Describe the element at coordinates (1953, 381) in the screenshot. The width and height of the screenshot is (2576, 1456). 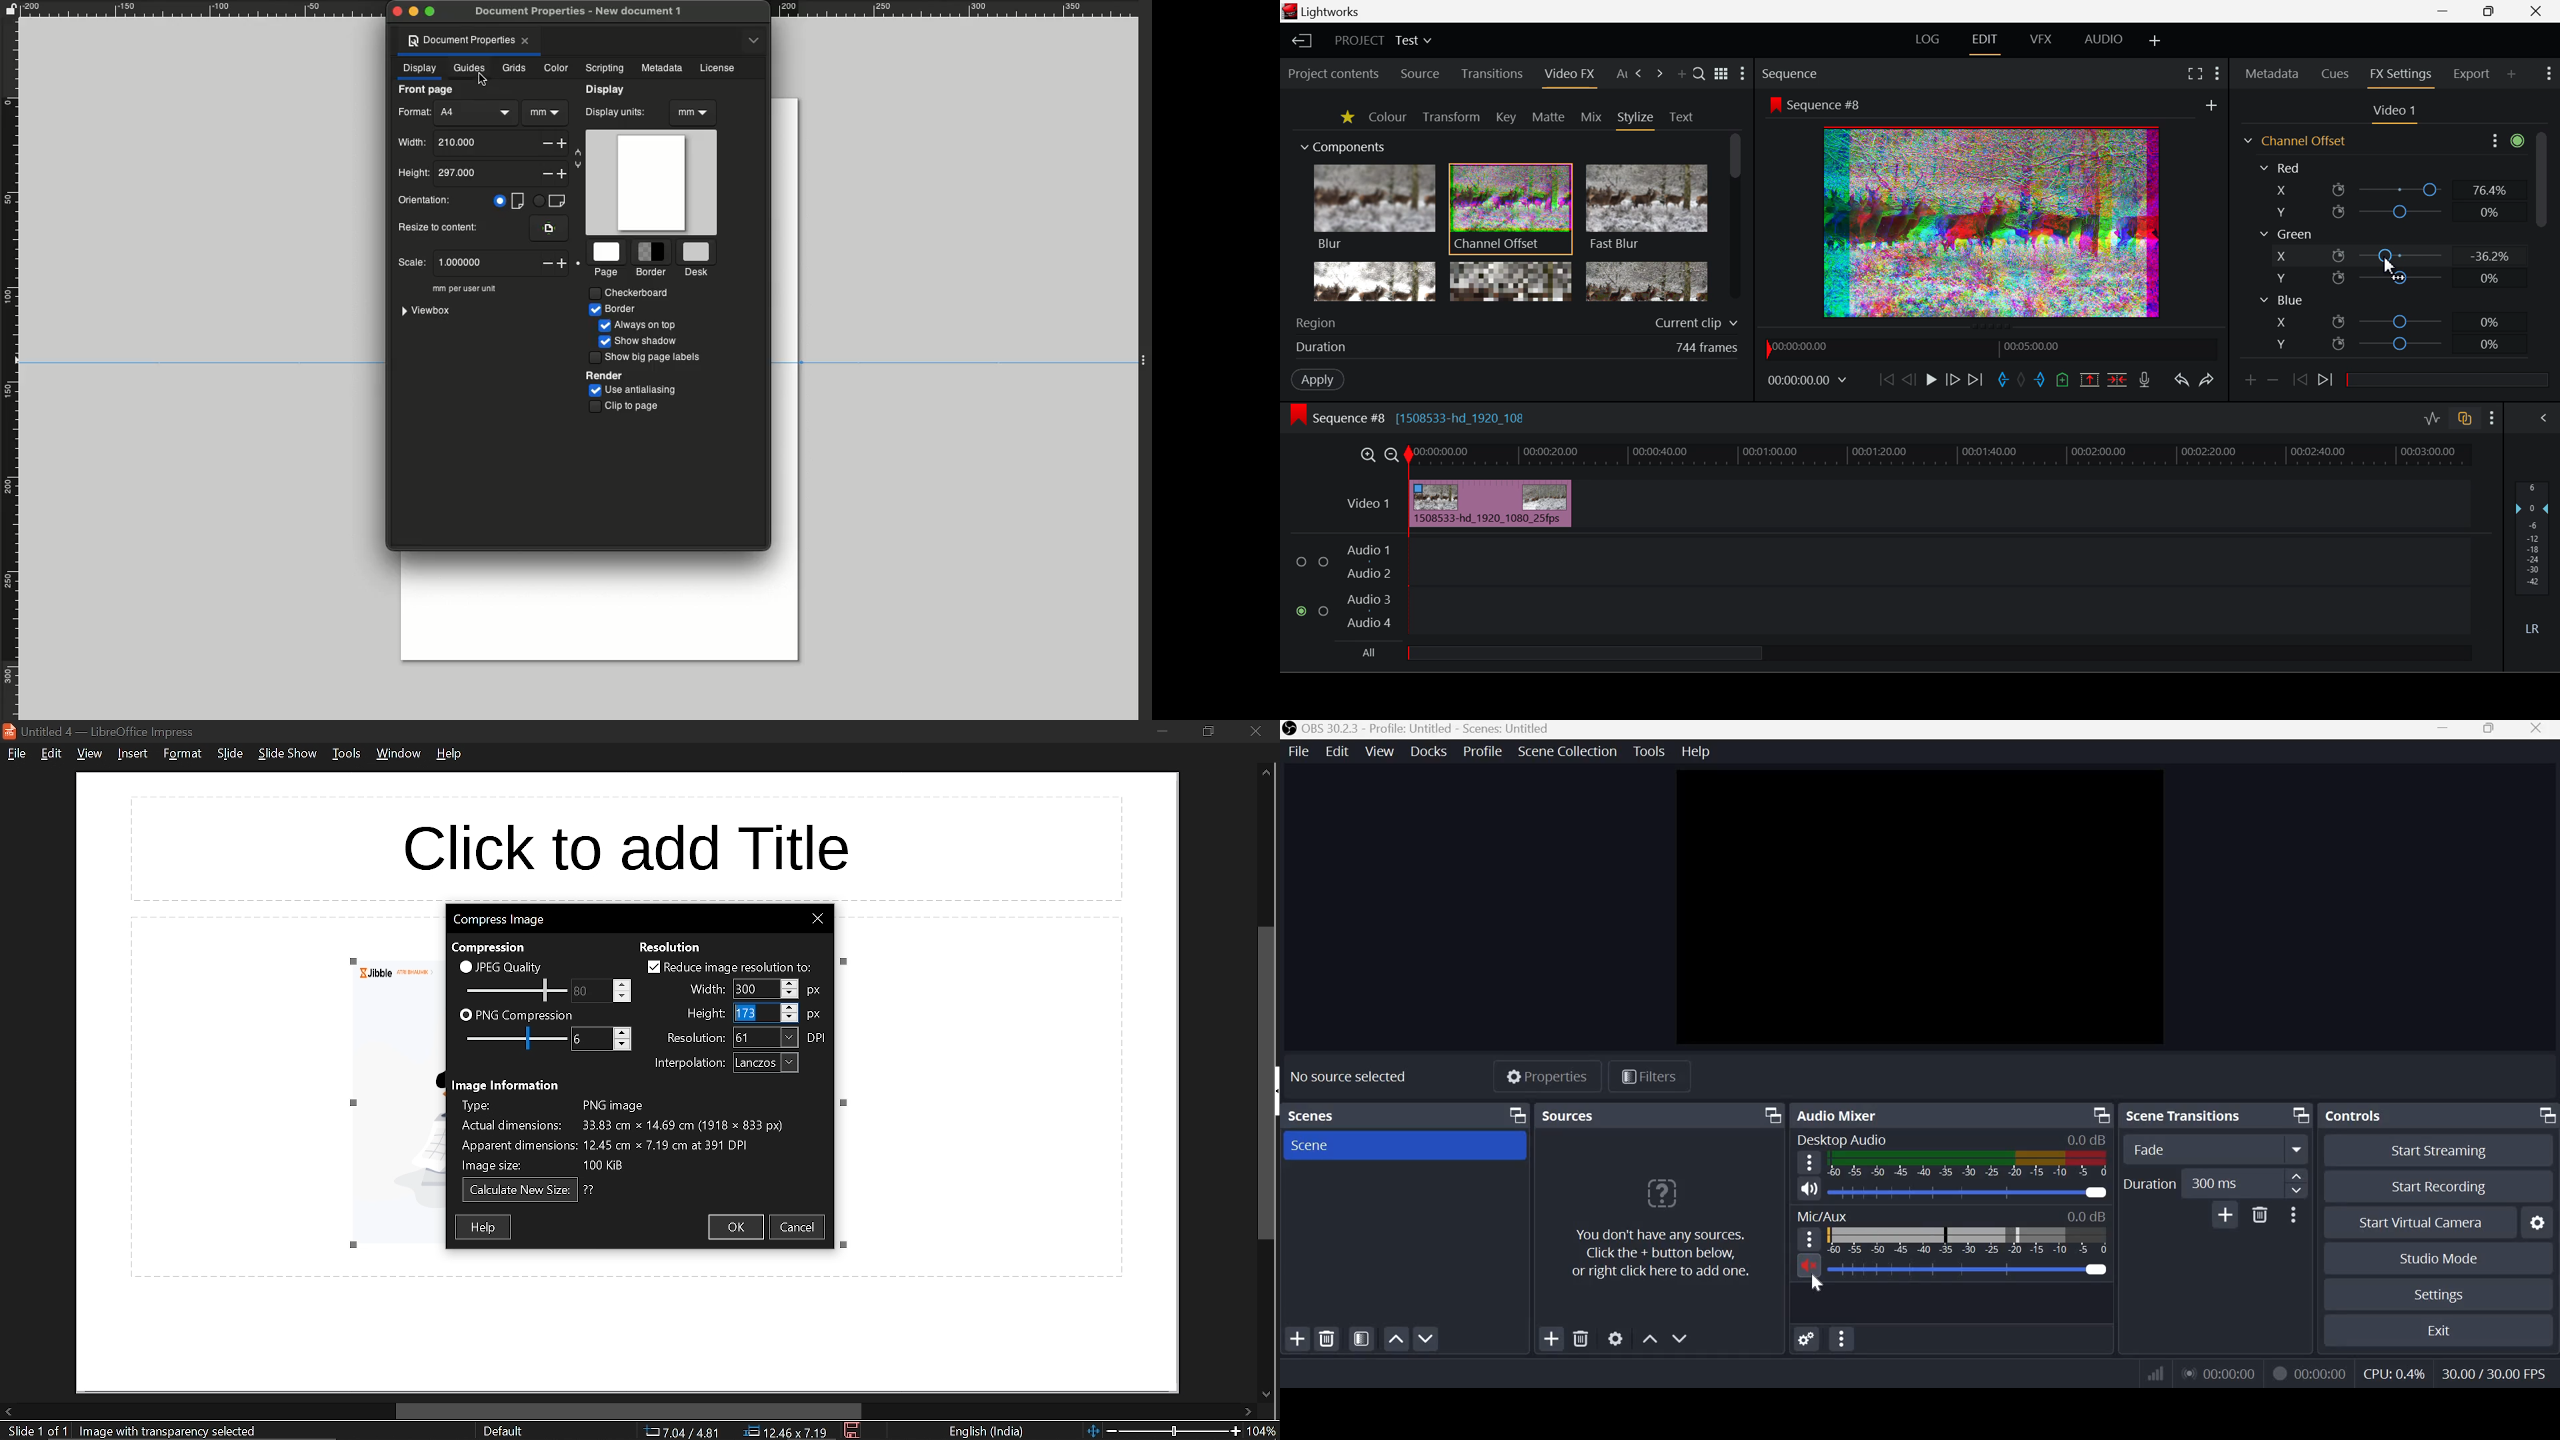
I see `Go Forward` at that location.